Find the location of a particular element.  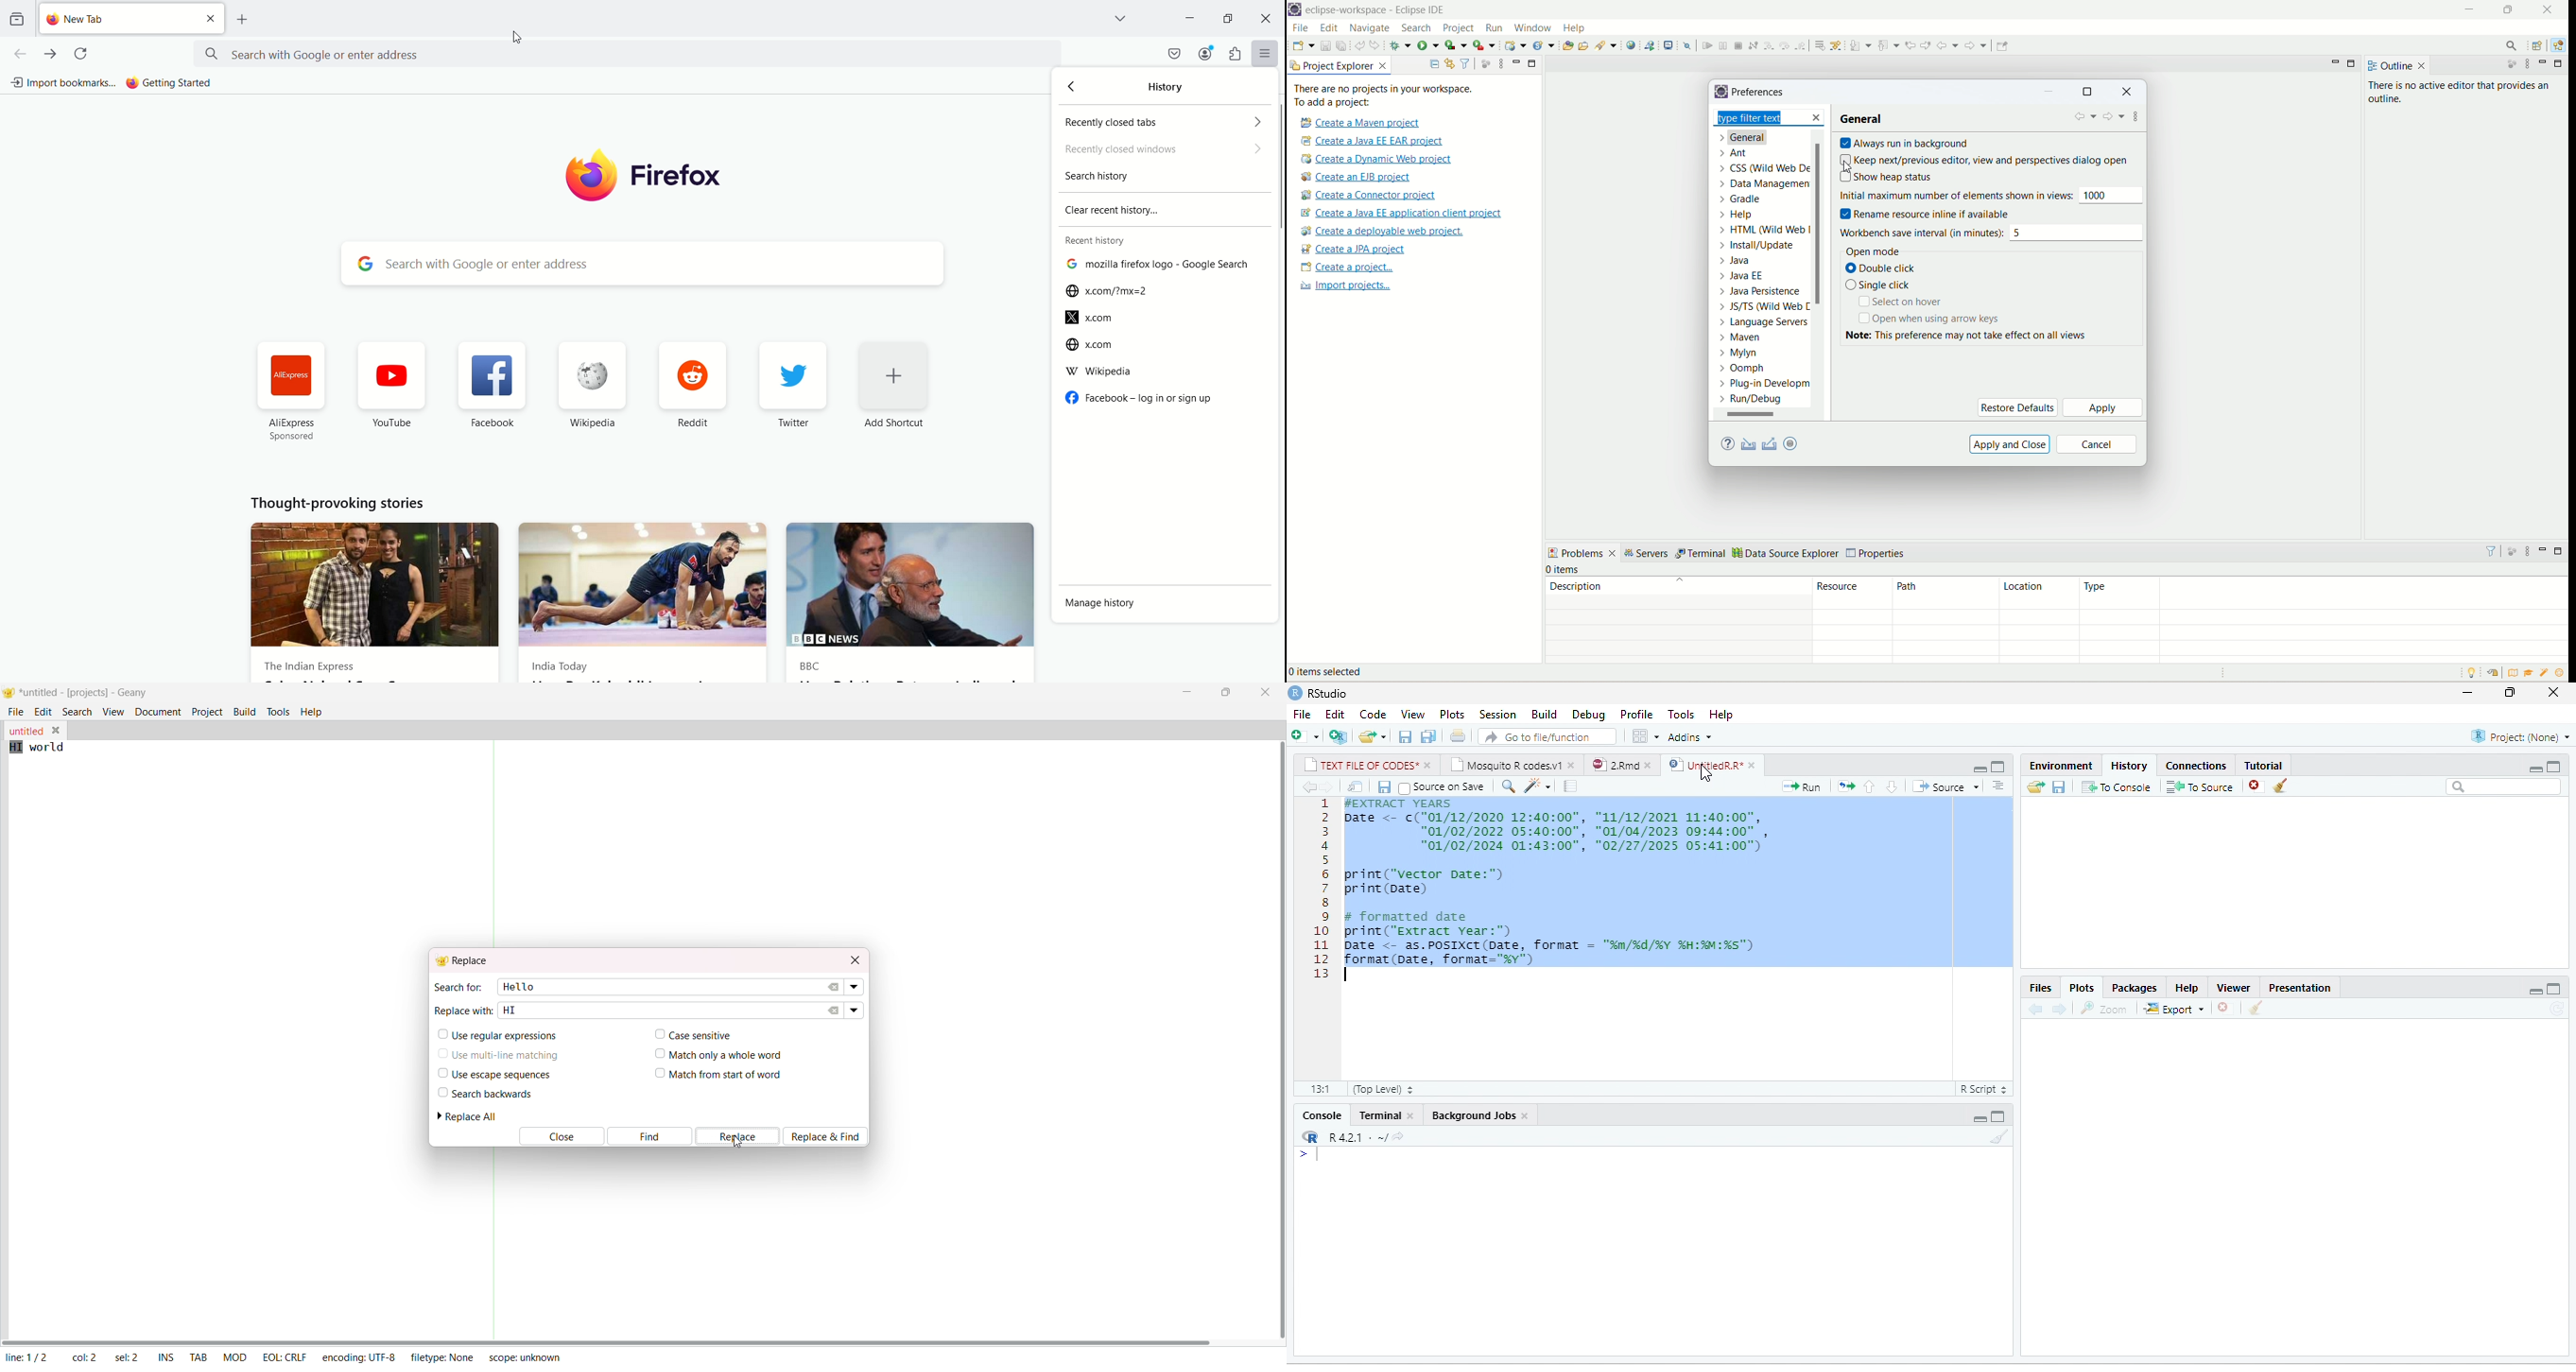

Packages is located at coordinates (2135, 988).